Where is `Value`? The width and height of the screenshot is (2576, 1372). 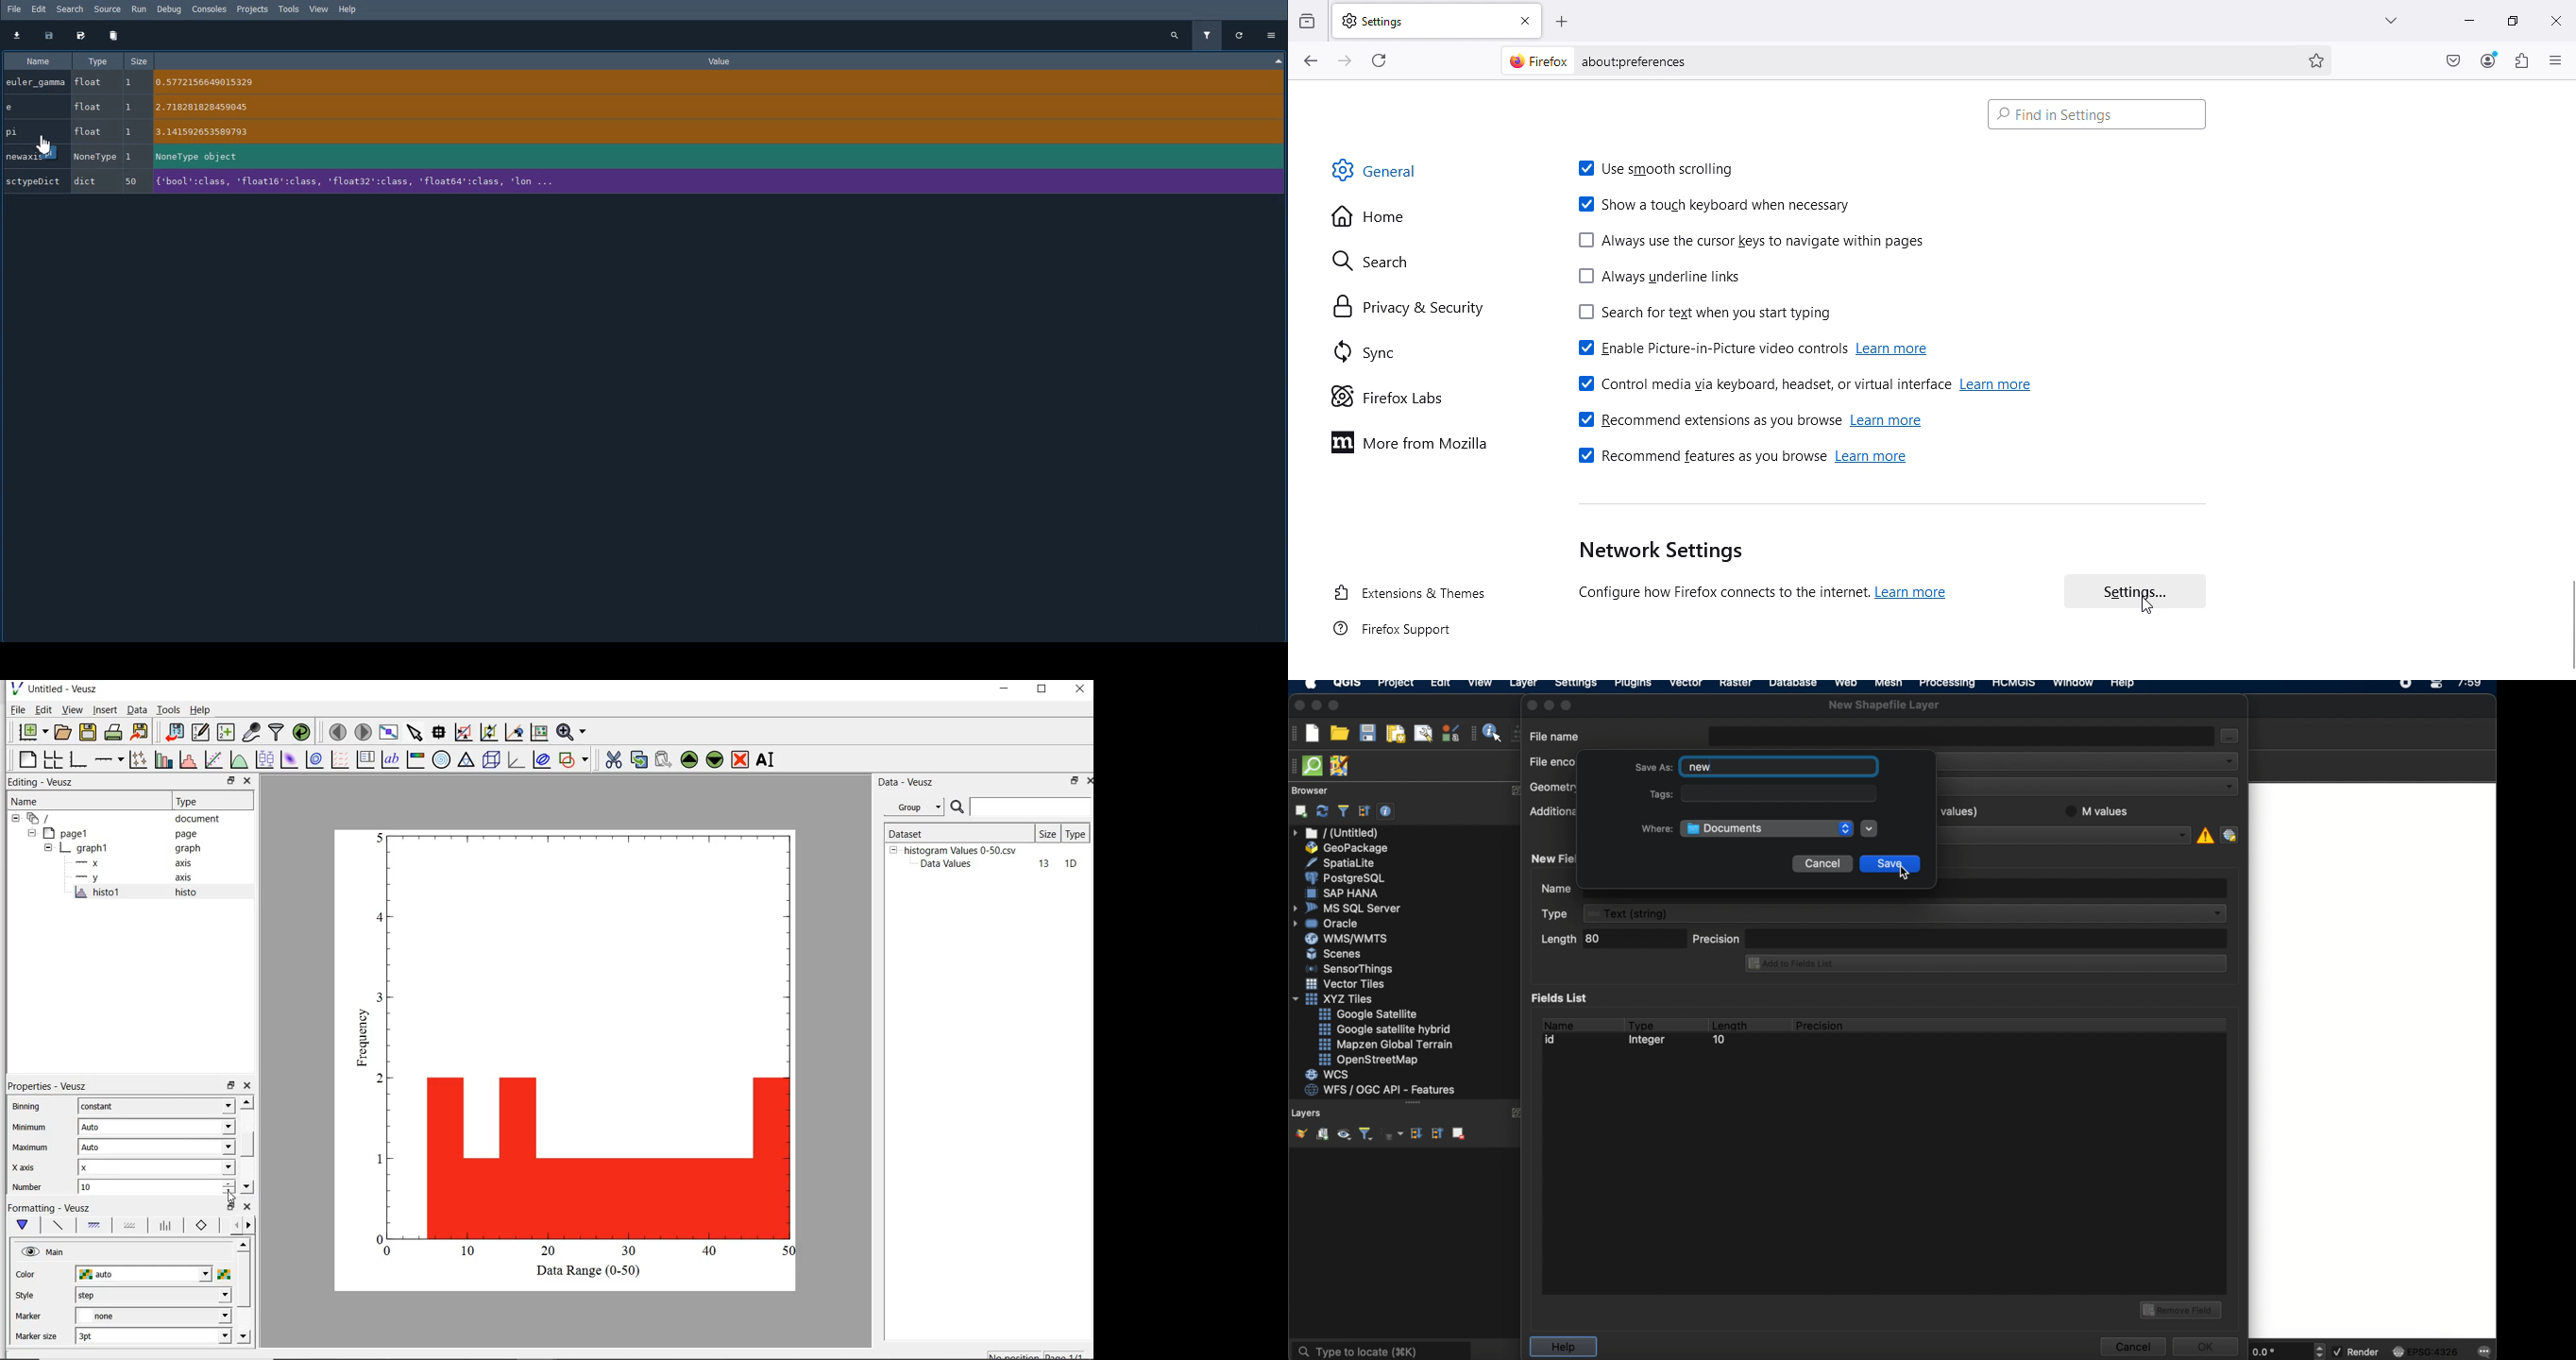
Value is located at coordinates (722, 60).